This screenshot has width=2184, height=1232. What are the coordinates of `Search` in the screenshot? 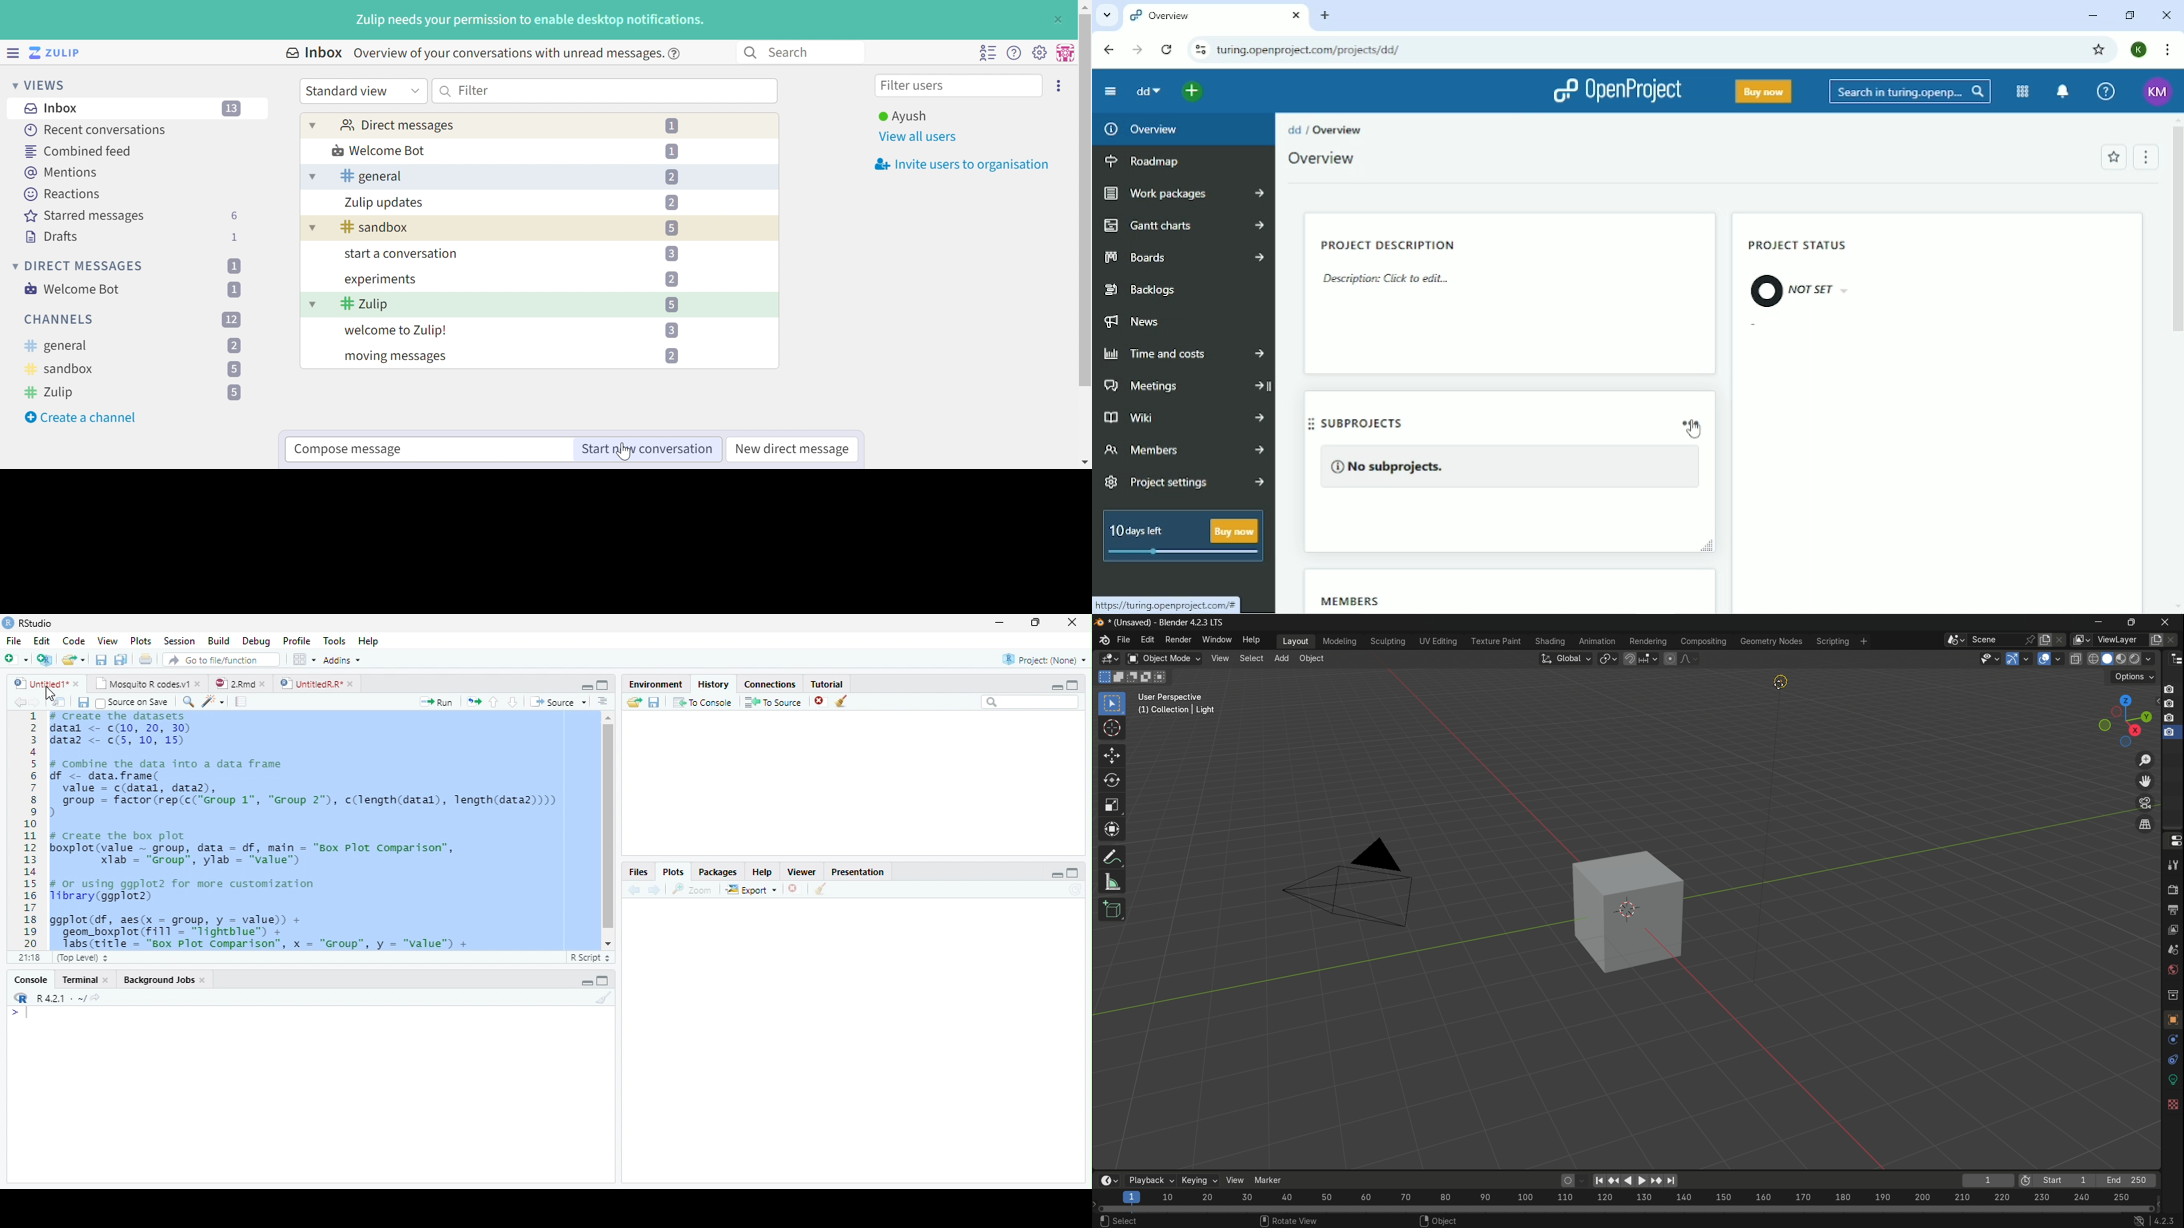 It's located at (1910, 93).